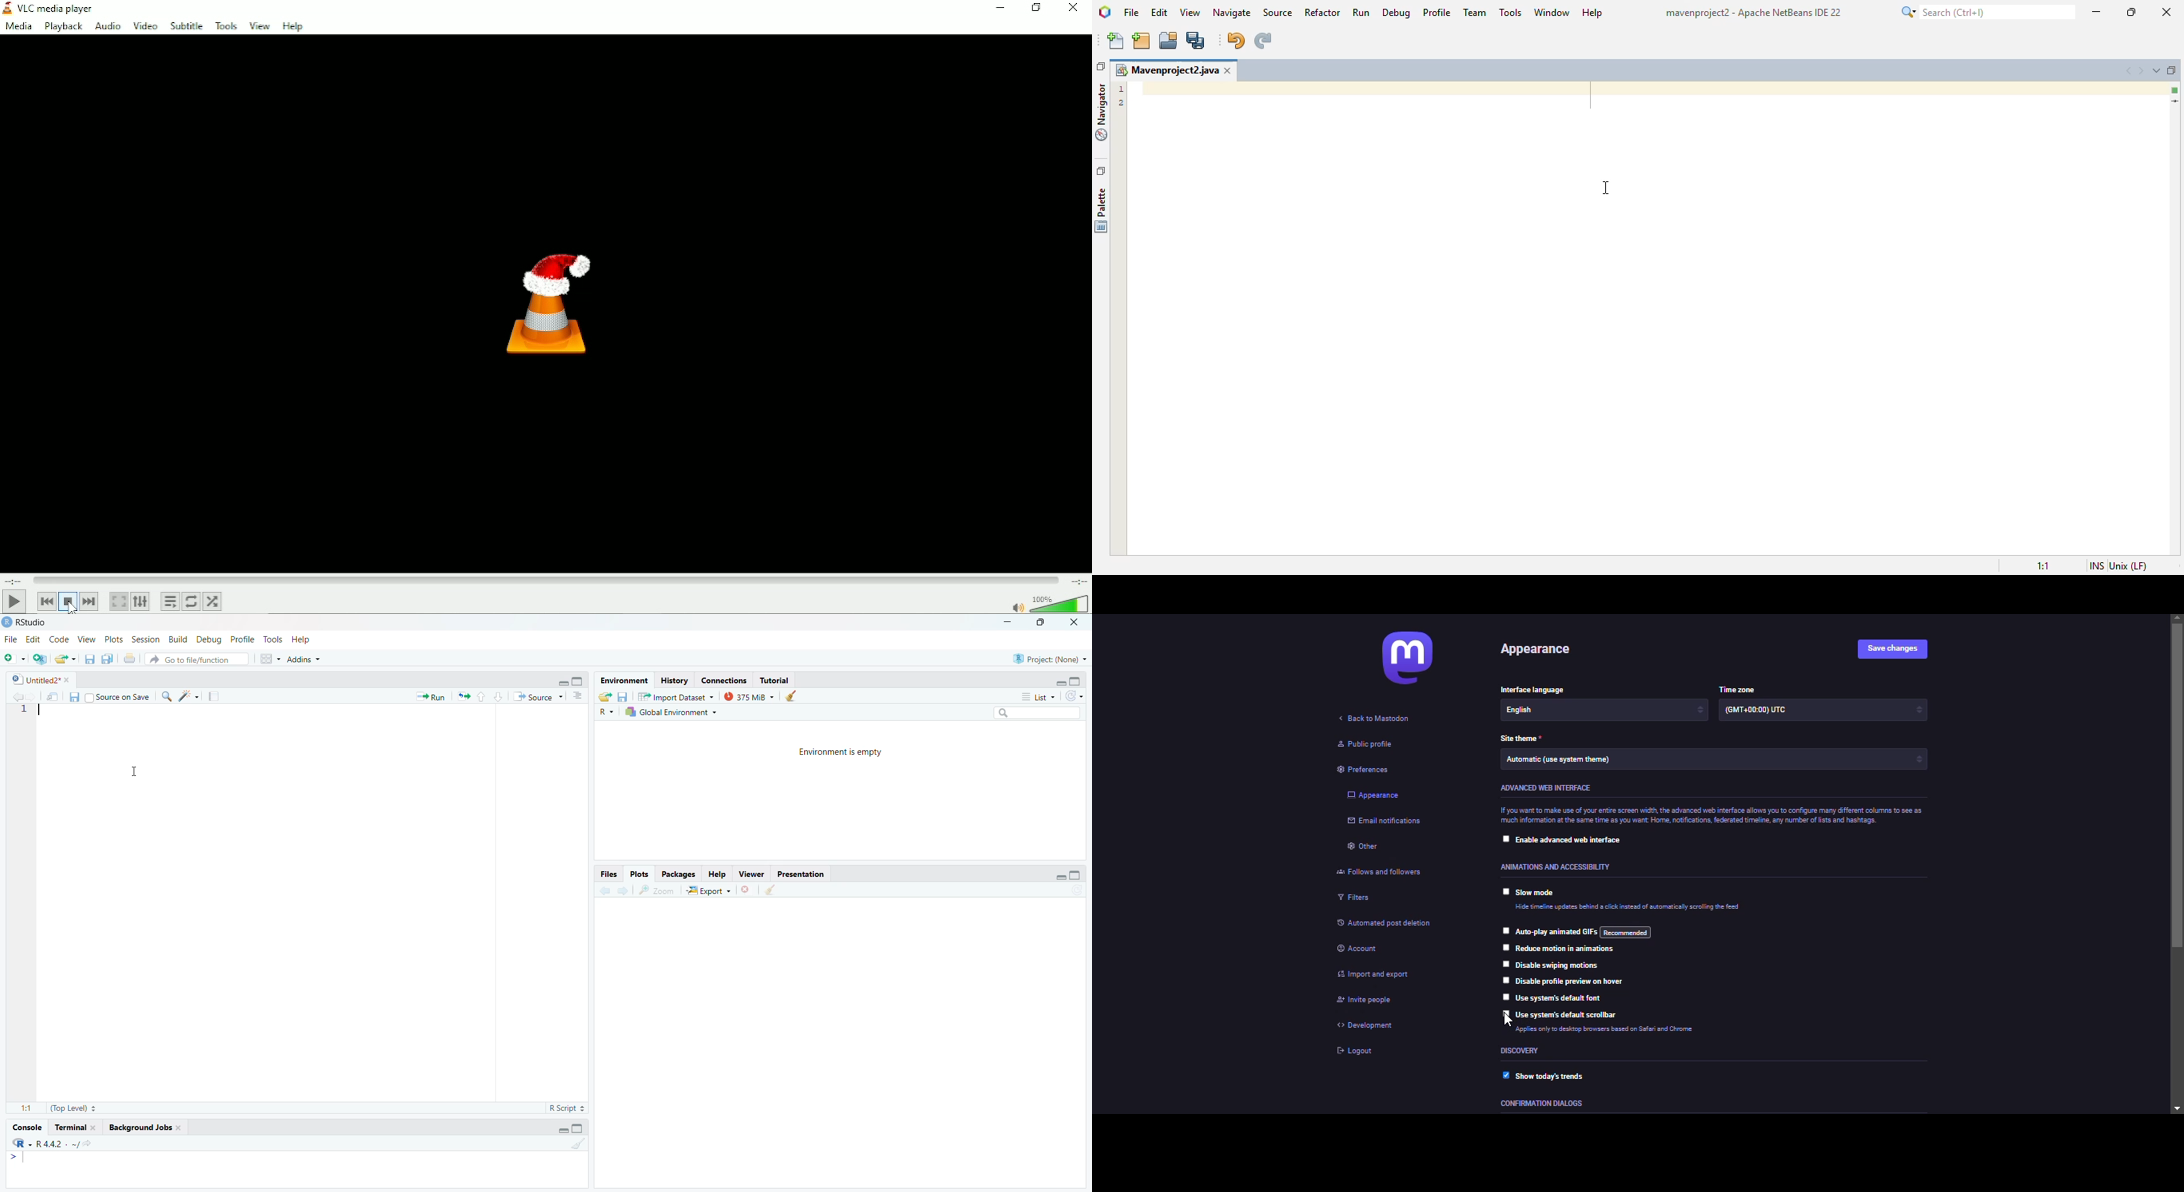  What do you see at coordinates (10, 638) in the screenshot?
I see `file` at bounding box center [10, 638].